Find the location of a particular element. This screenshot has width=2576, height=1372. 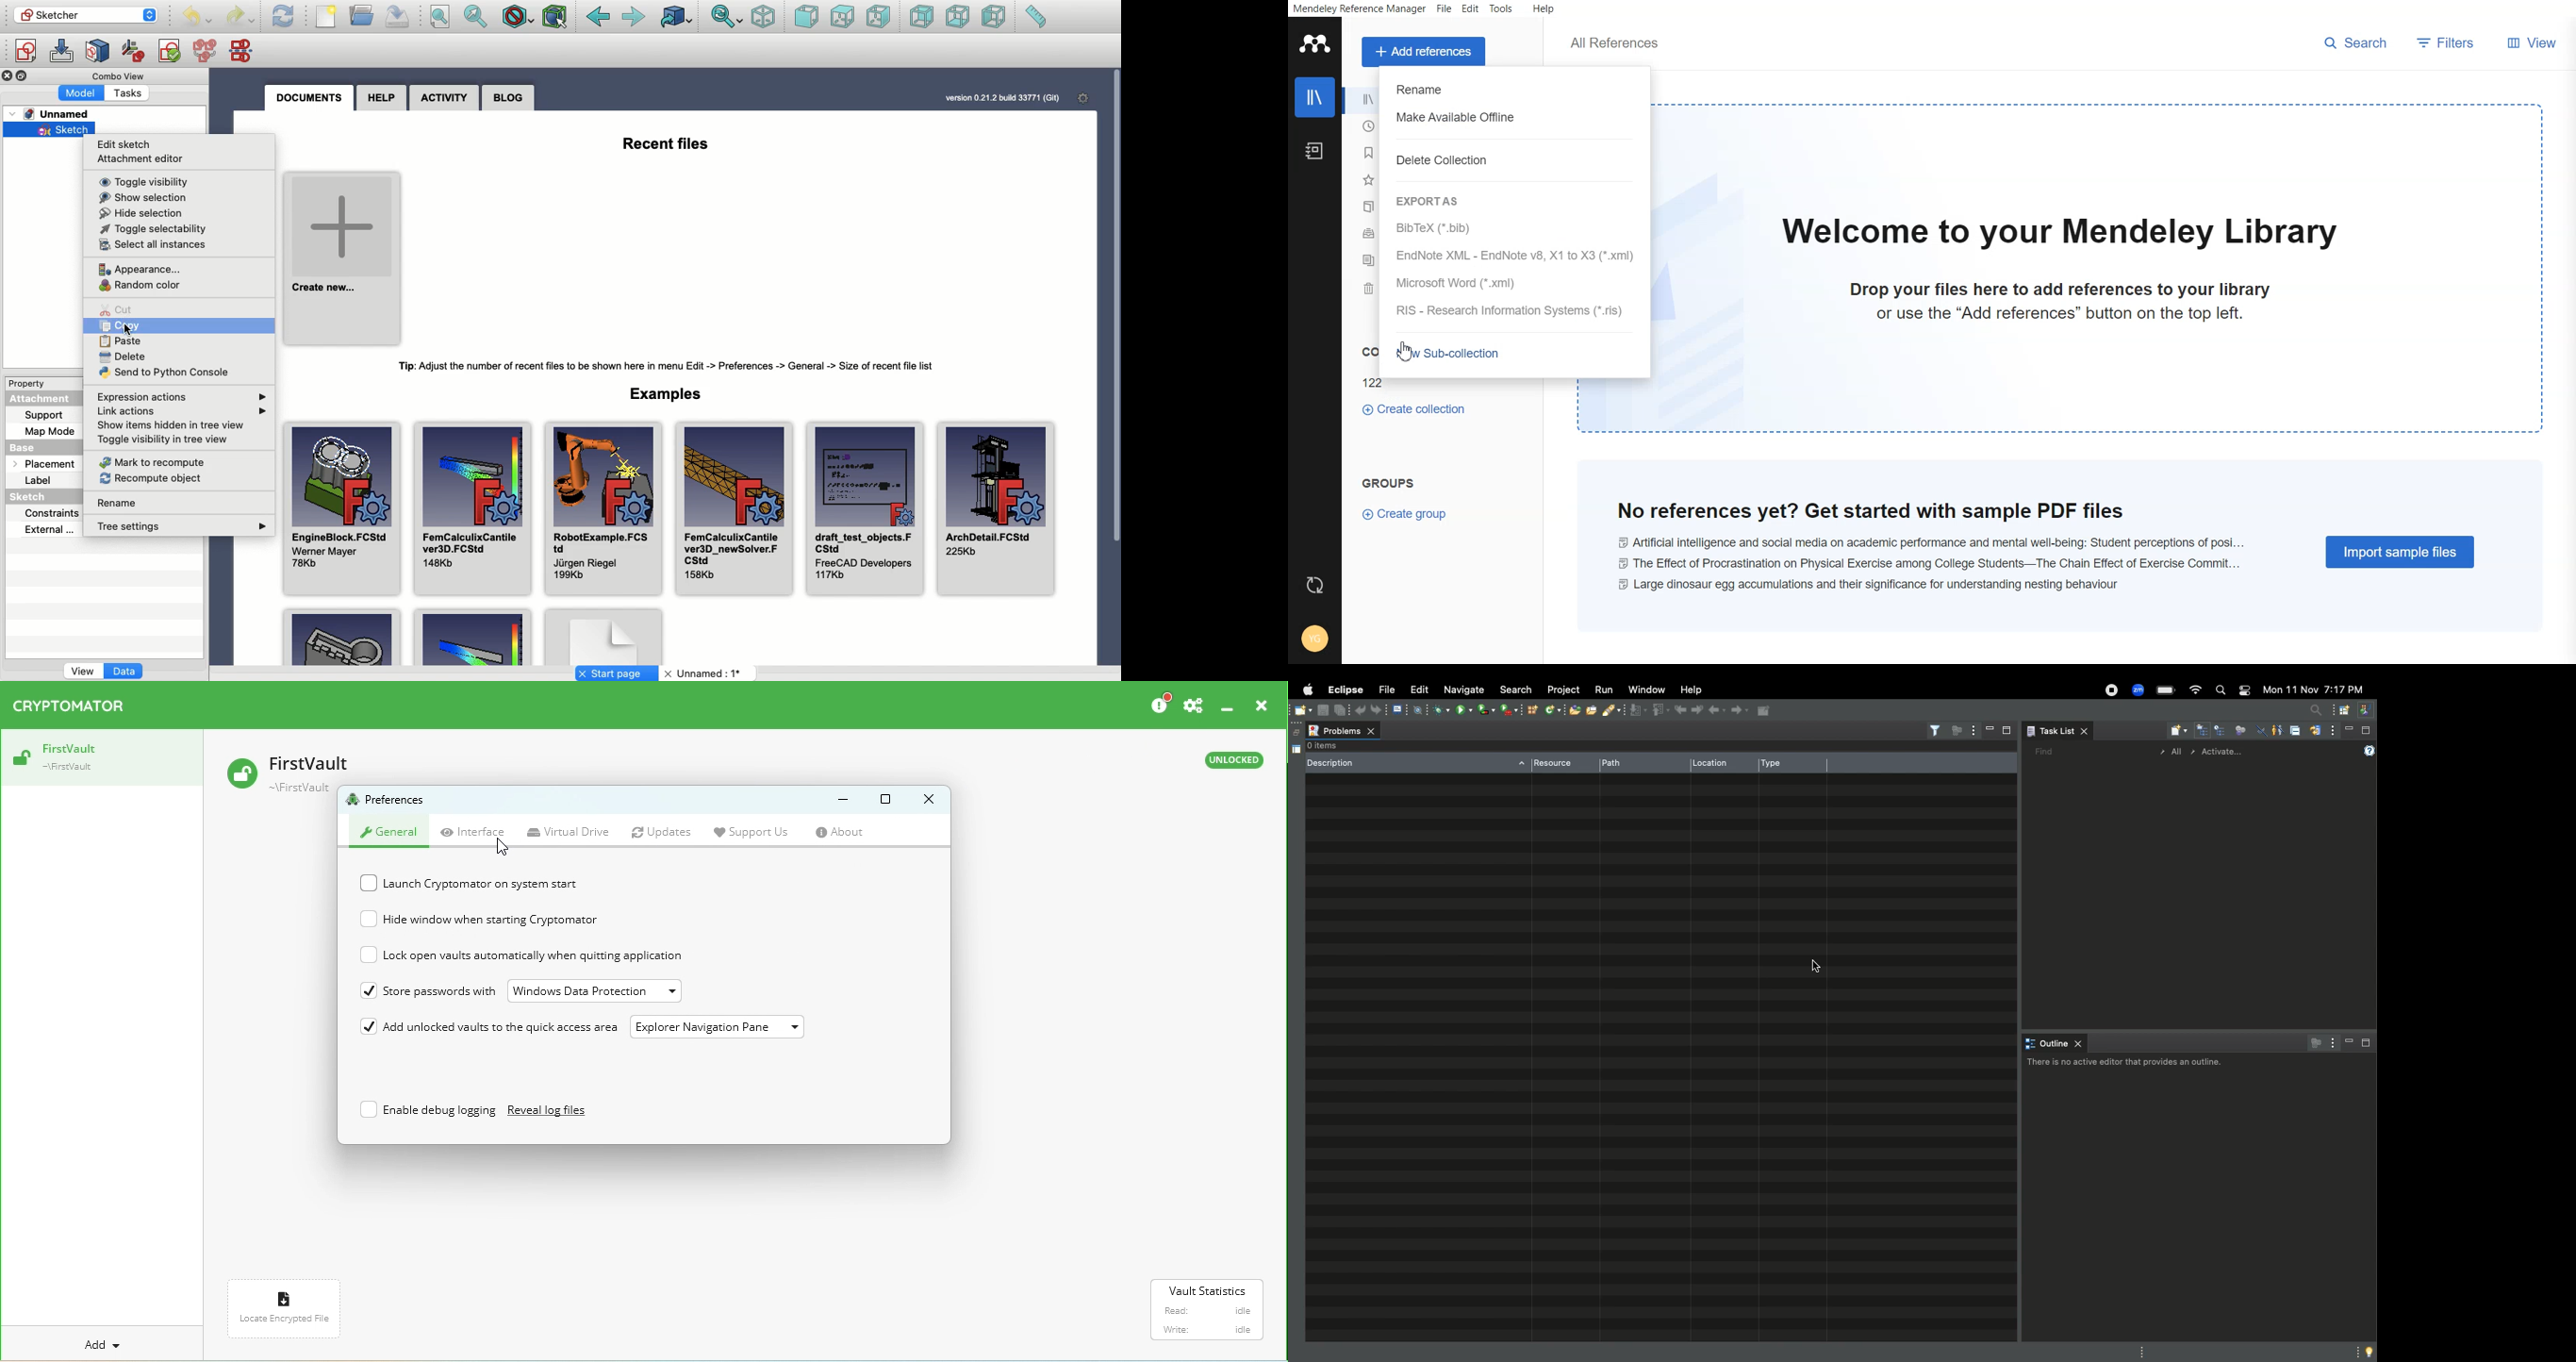

File is located at coordinates (1444, 8).